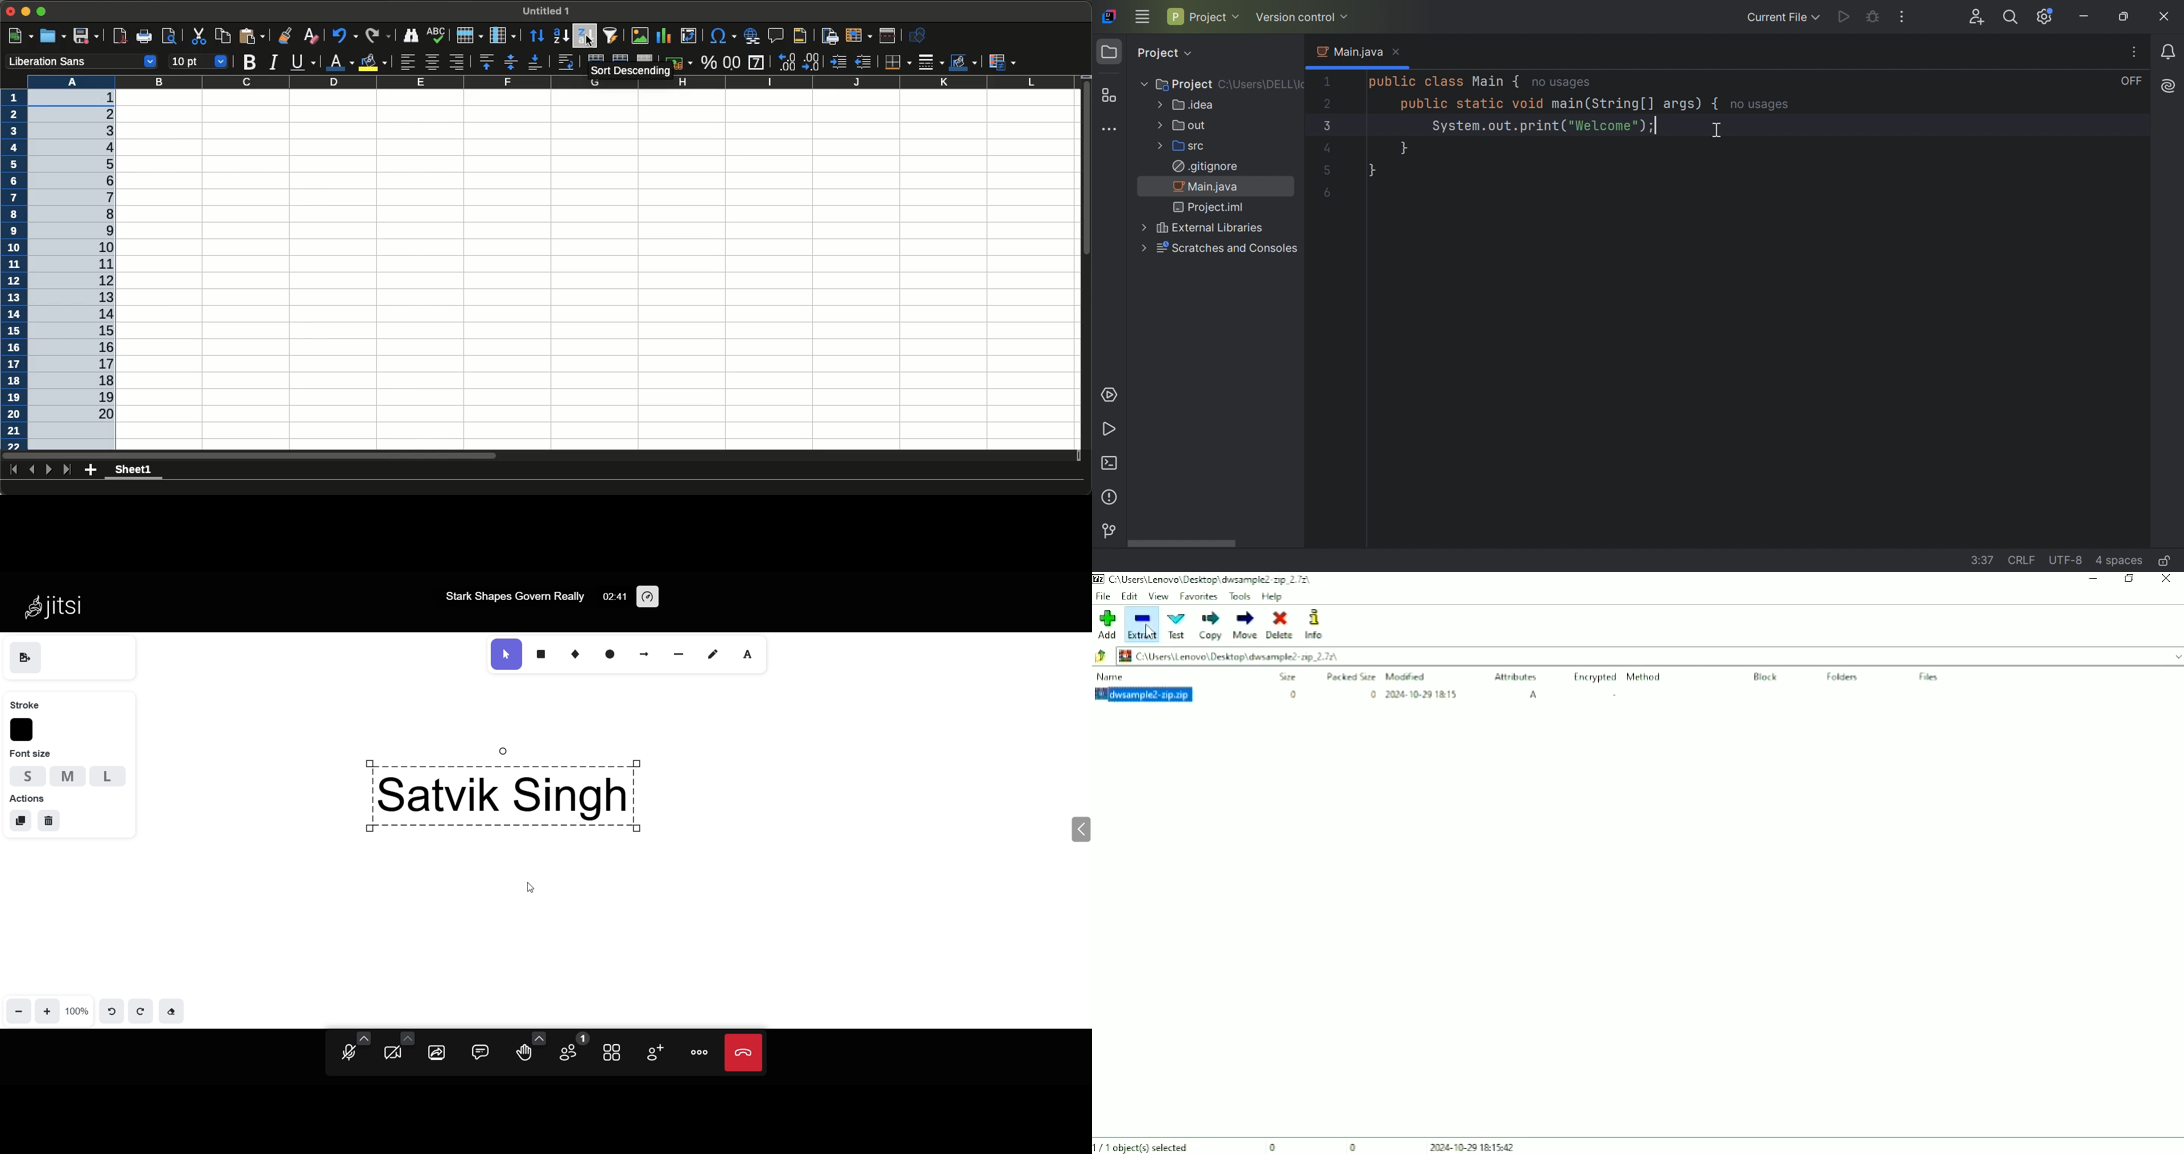 This screenshot has width=2184, height=1176. Describe the element at coordinates (99, 215) in the screenshot. I see `8` at that location.